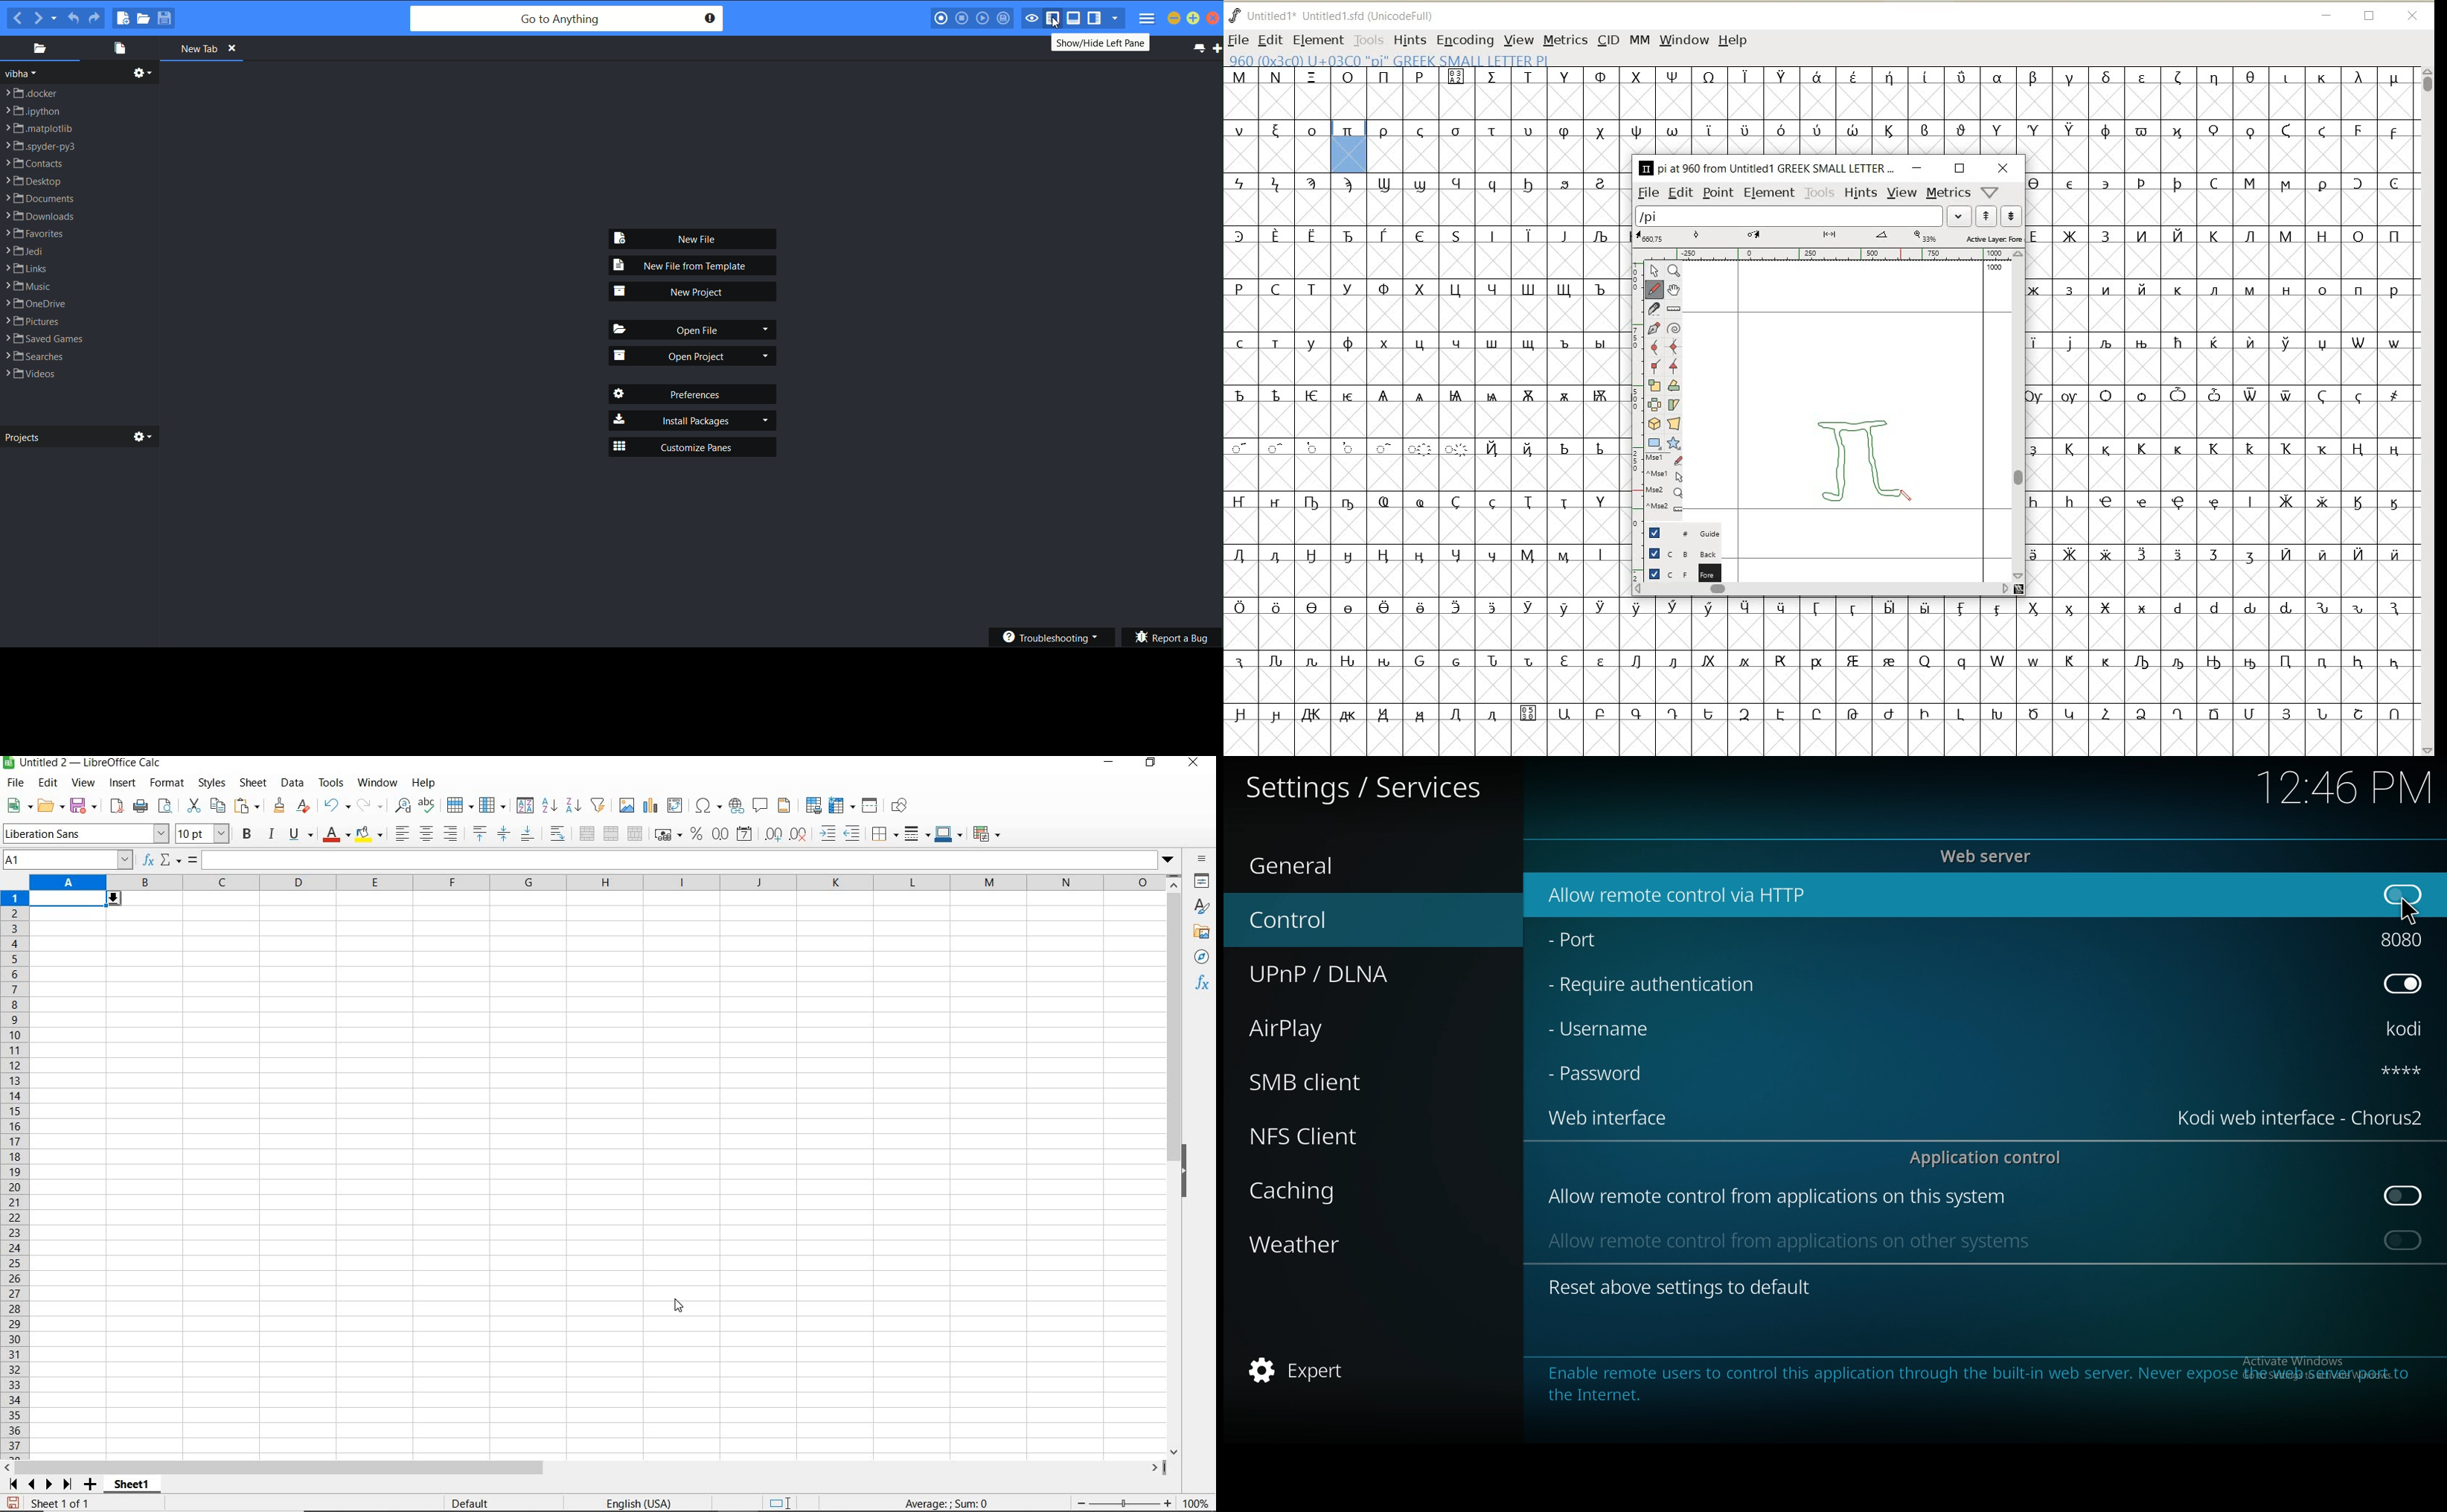 Image resolution: width=2464 pixels, height=1512 pixels. I want to click on expand formula bar/input line, so click(676, 861).